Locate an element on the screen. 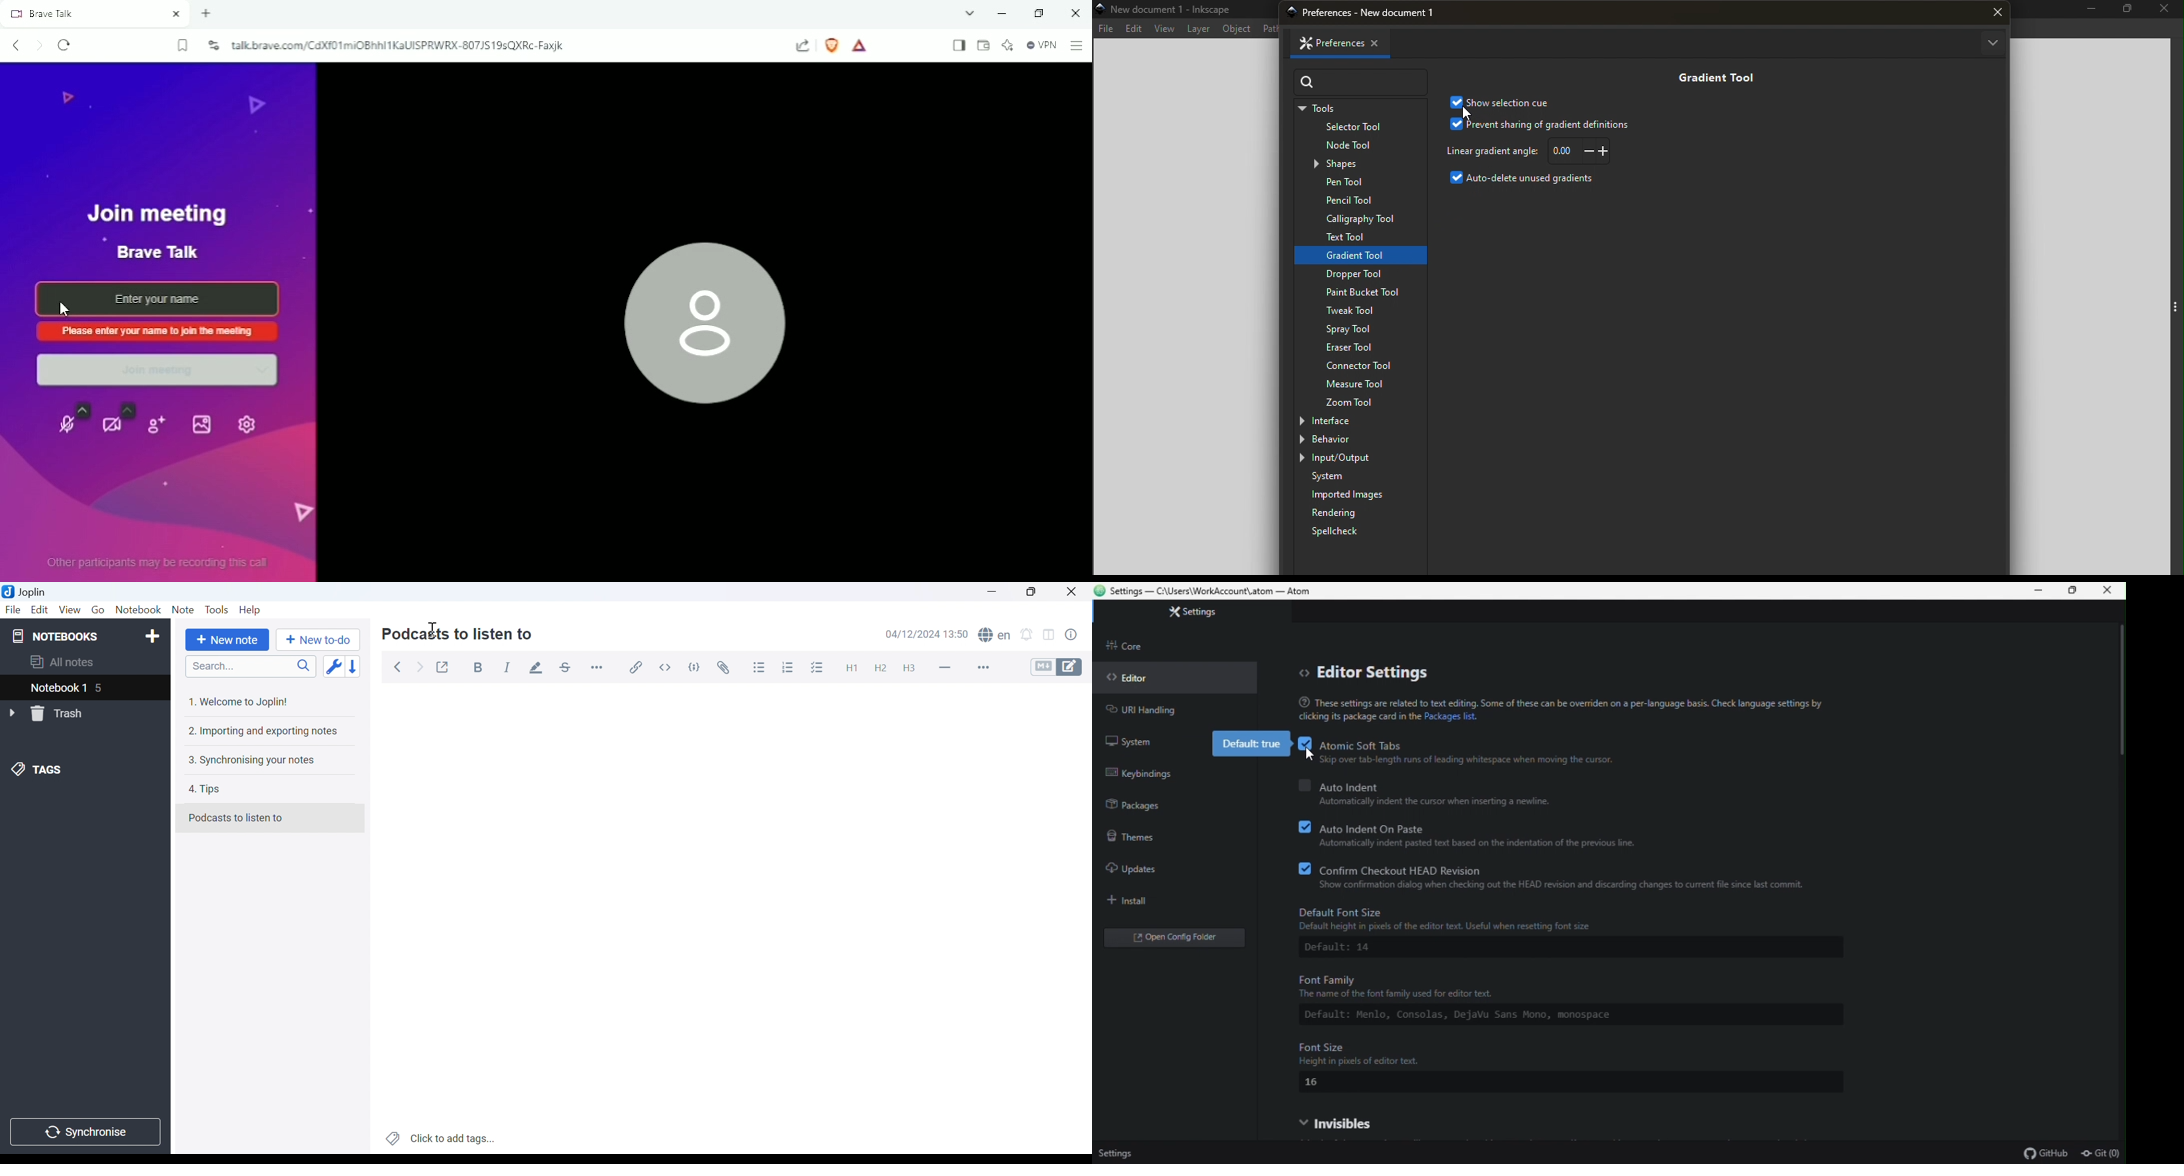  View is located at coordinates (70, 609).